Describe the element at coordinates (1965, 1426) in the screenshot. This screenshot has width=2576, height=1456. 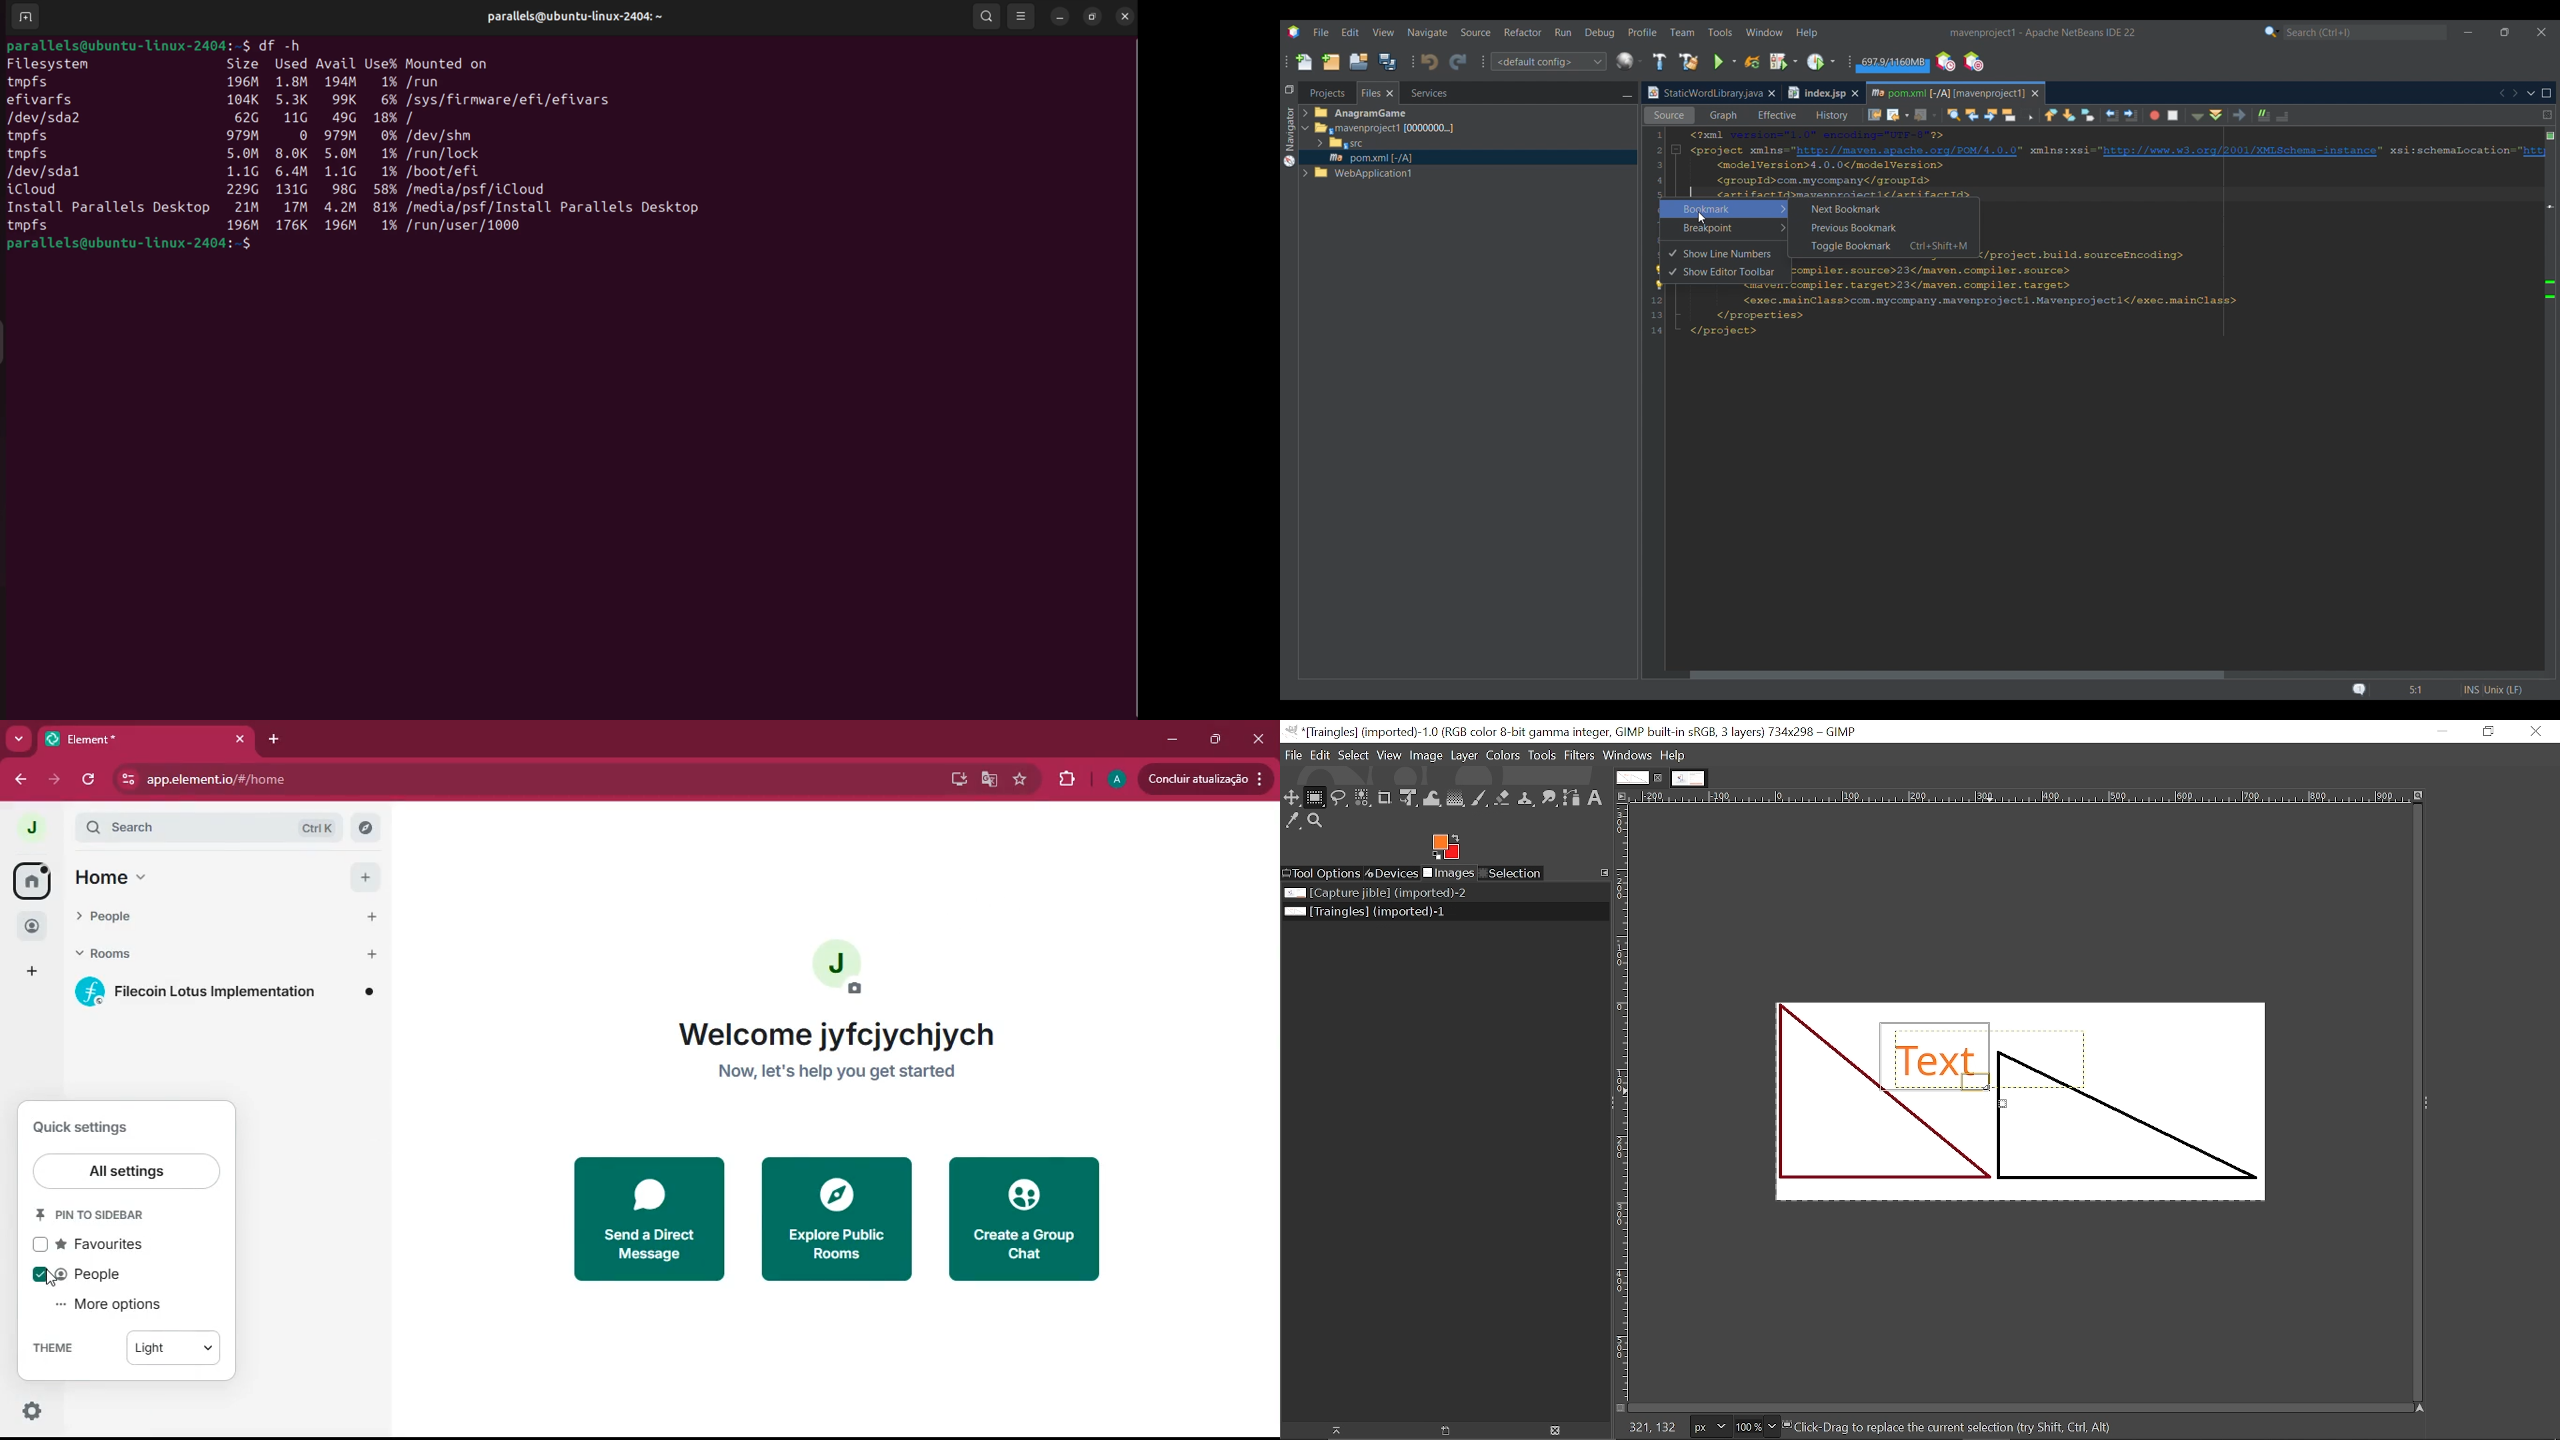
I see `“ck-Drag to replace the current selection dry Shift, Cirl, AR)` at that location.